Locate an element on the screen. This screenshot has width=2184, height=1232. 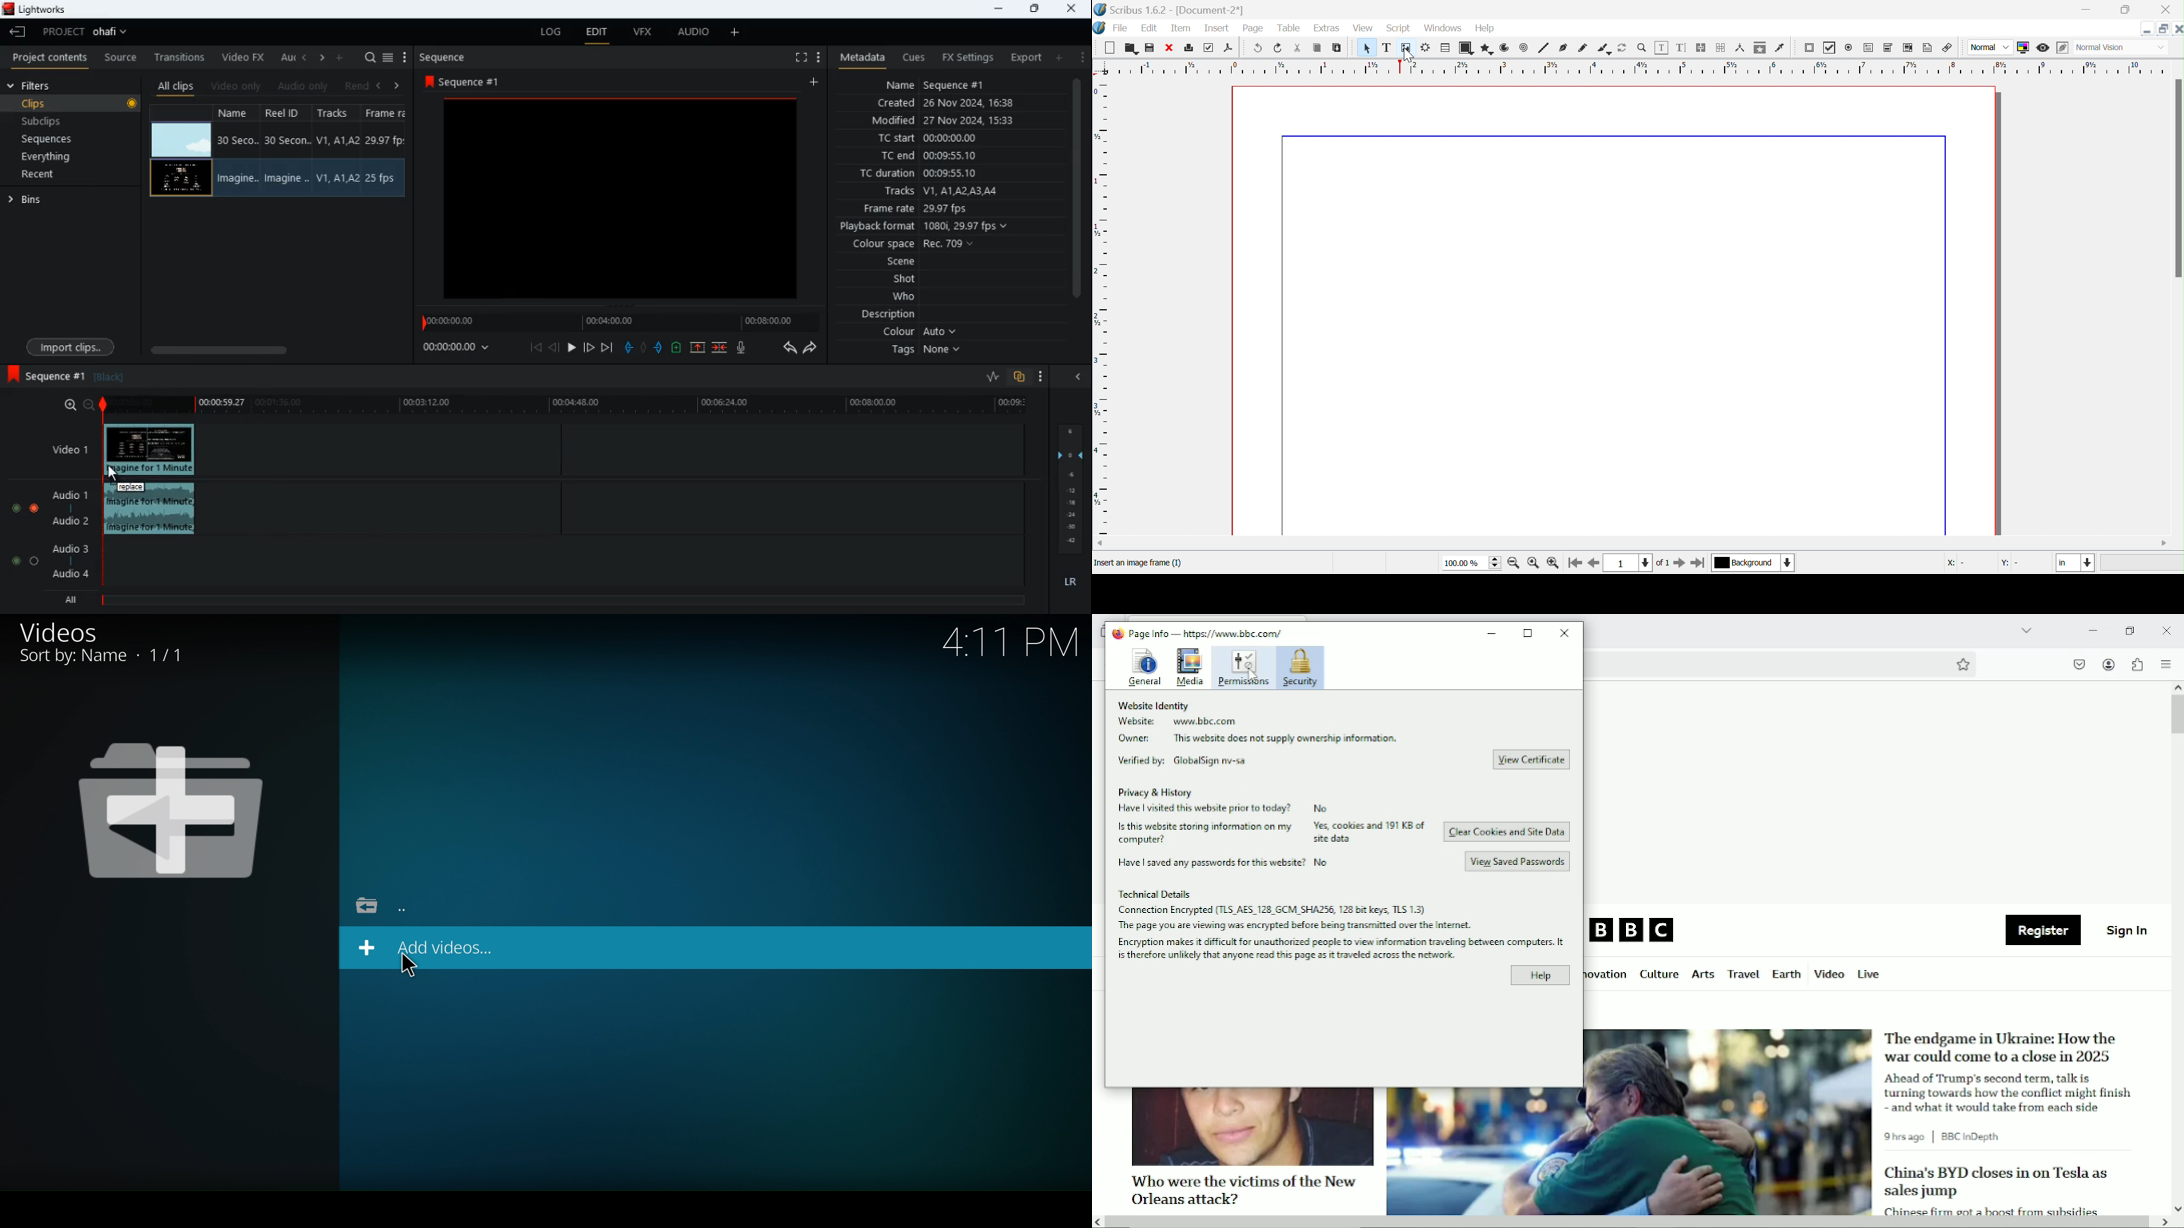
close is located at coordinates (1566, 632).